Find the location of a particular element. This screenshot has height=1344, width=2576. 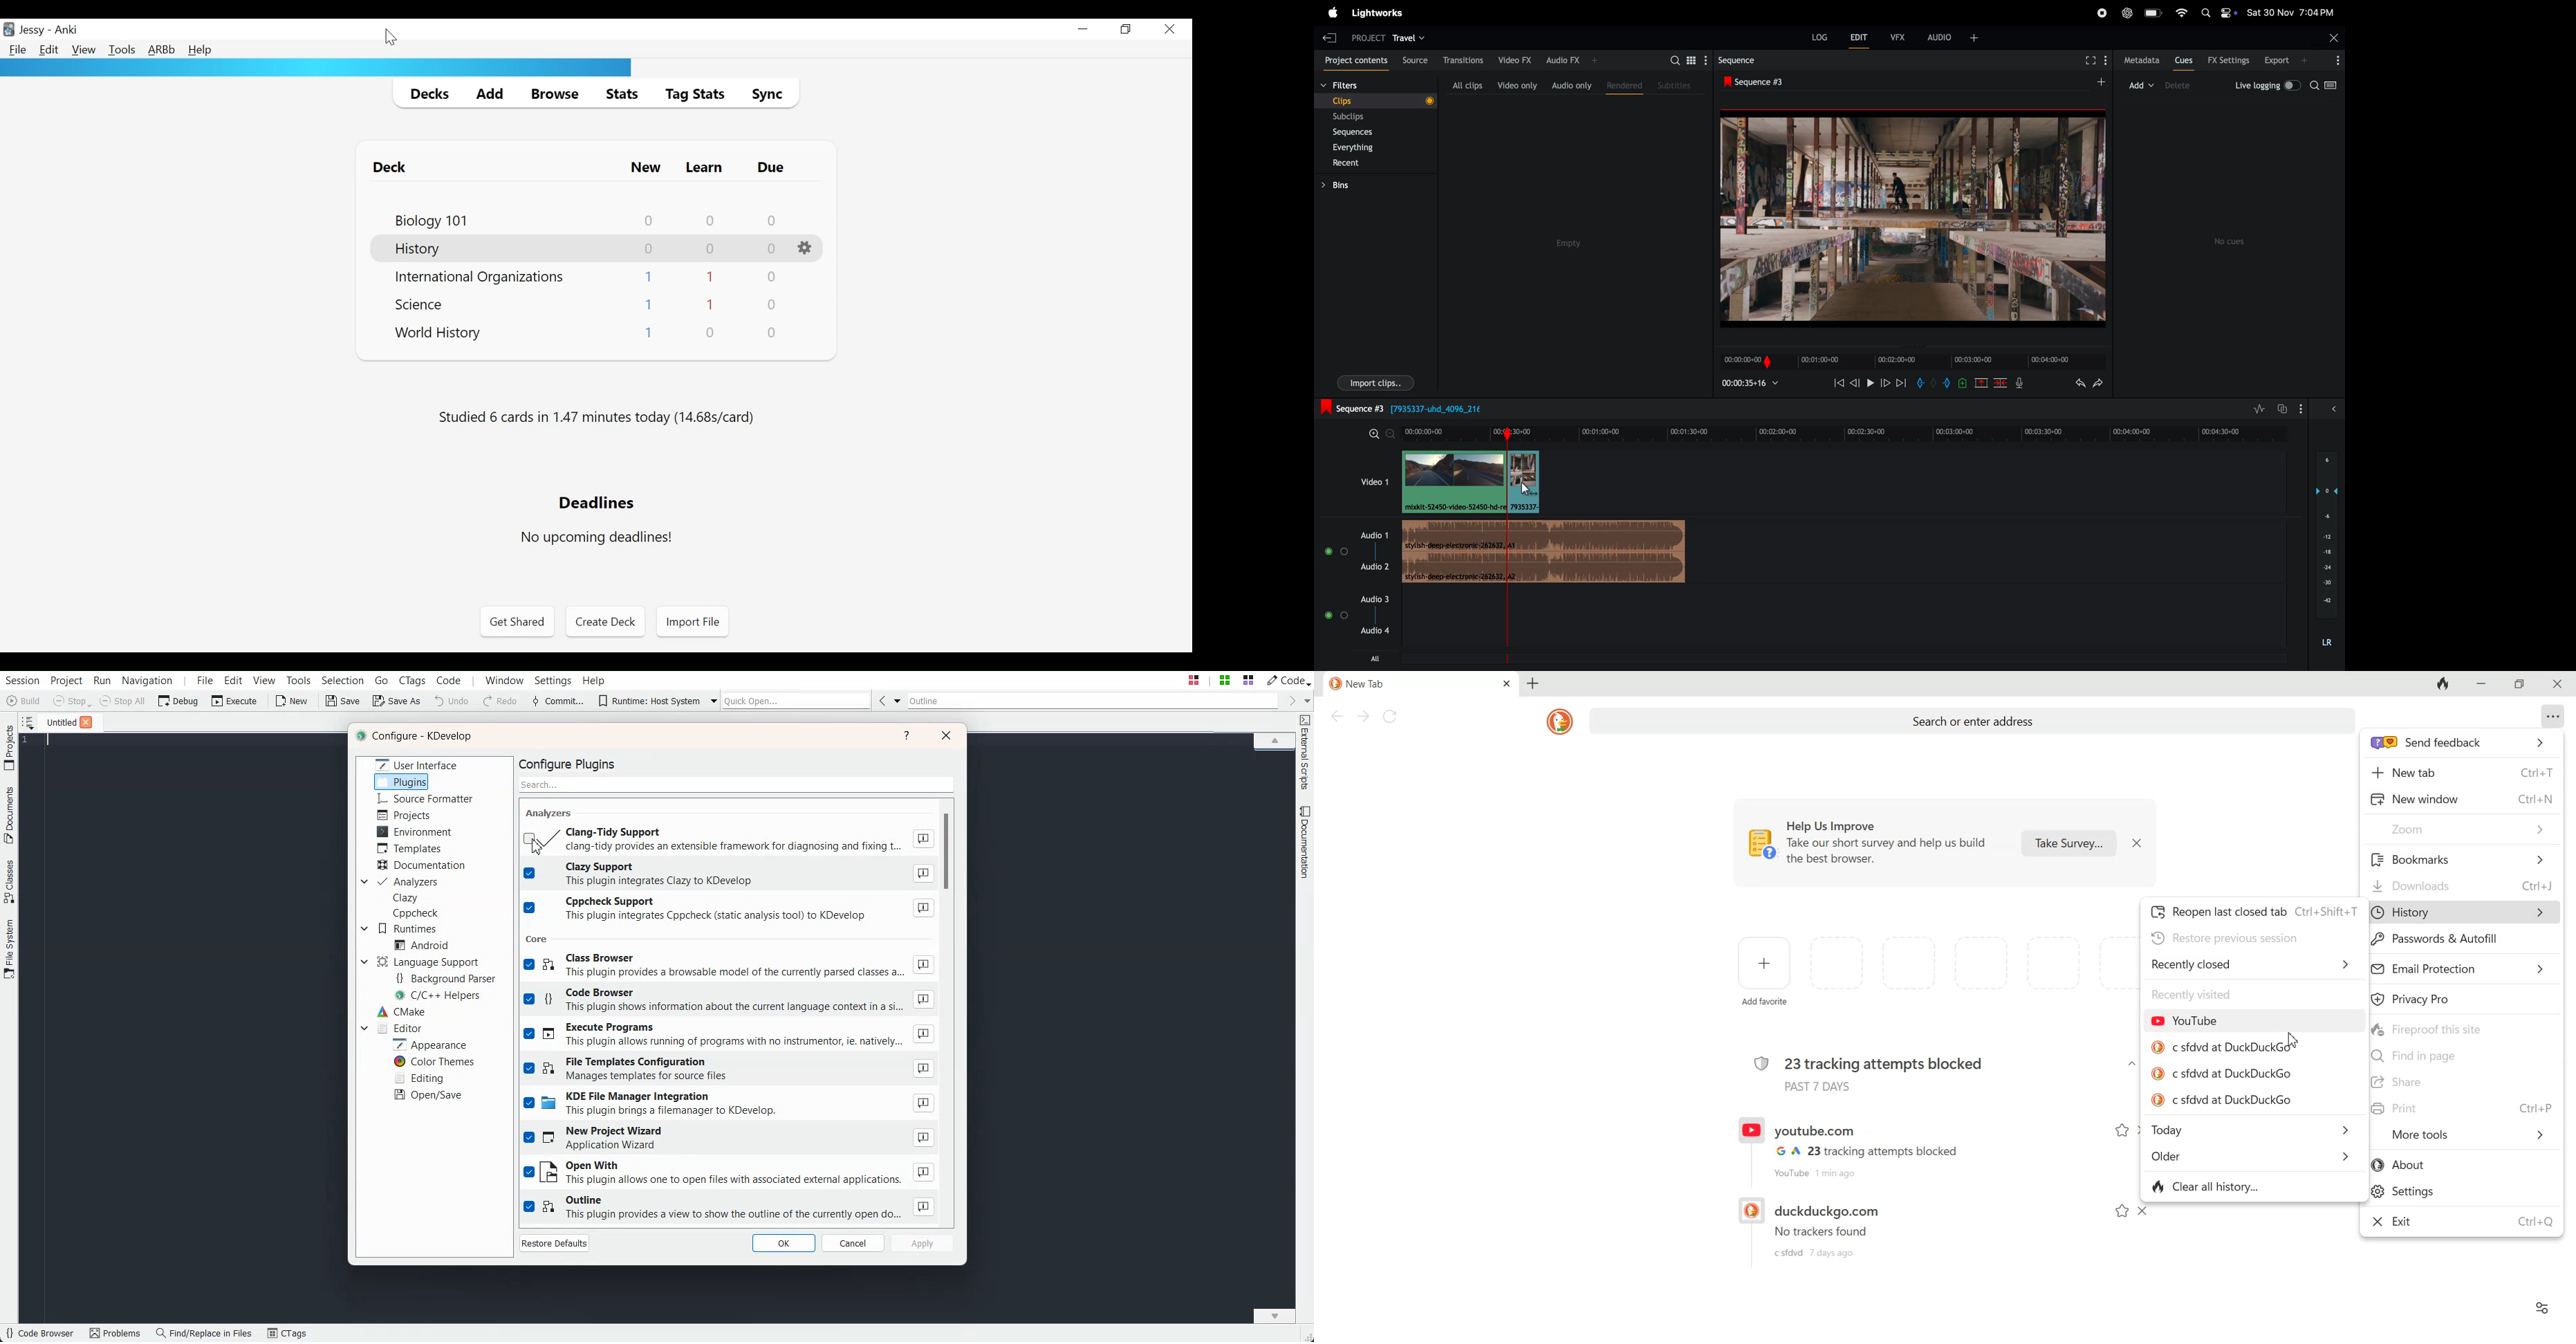

undo is located at coordinates (2074, 383).